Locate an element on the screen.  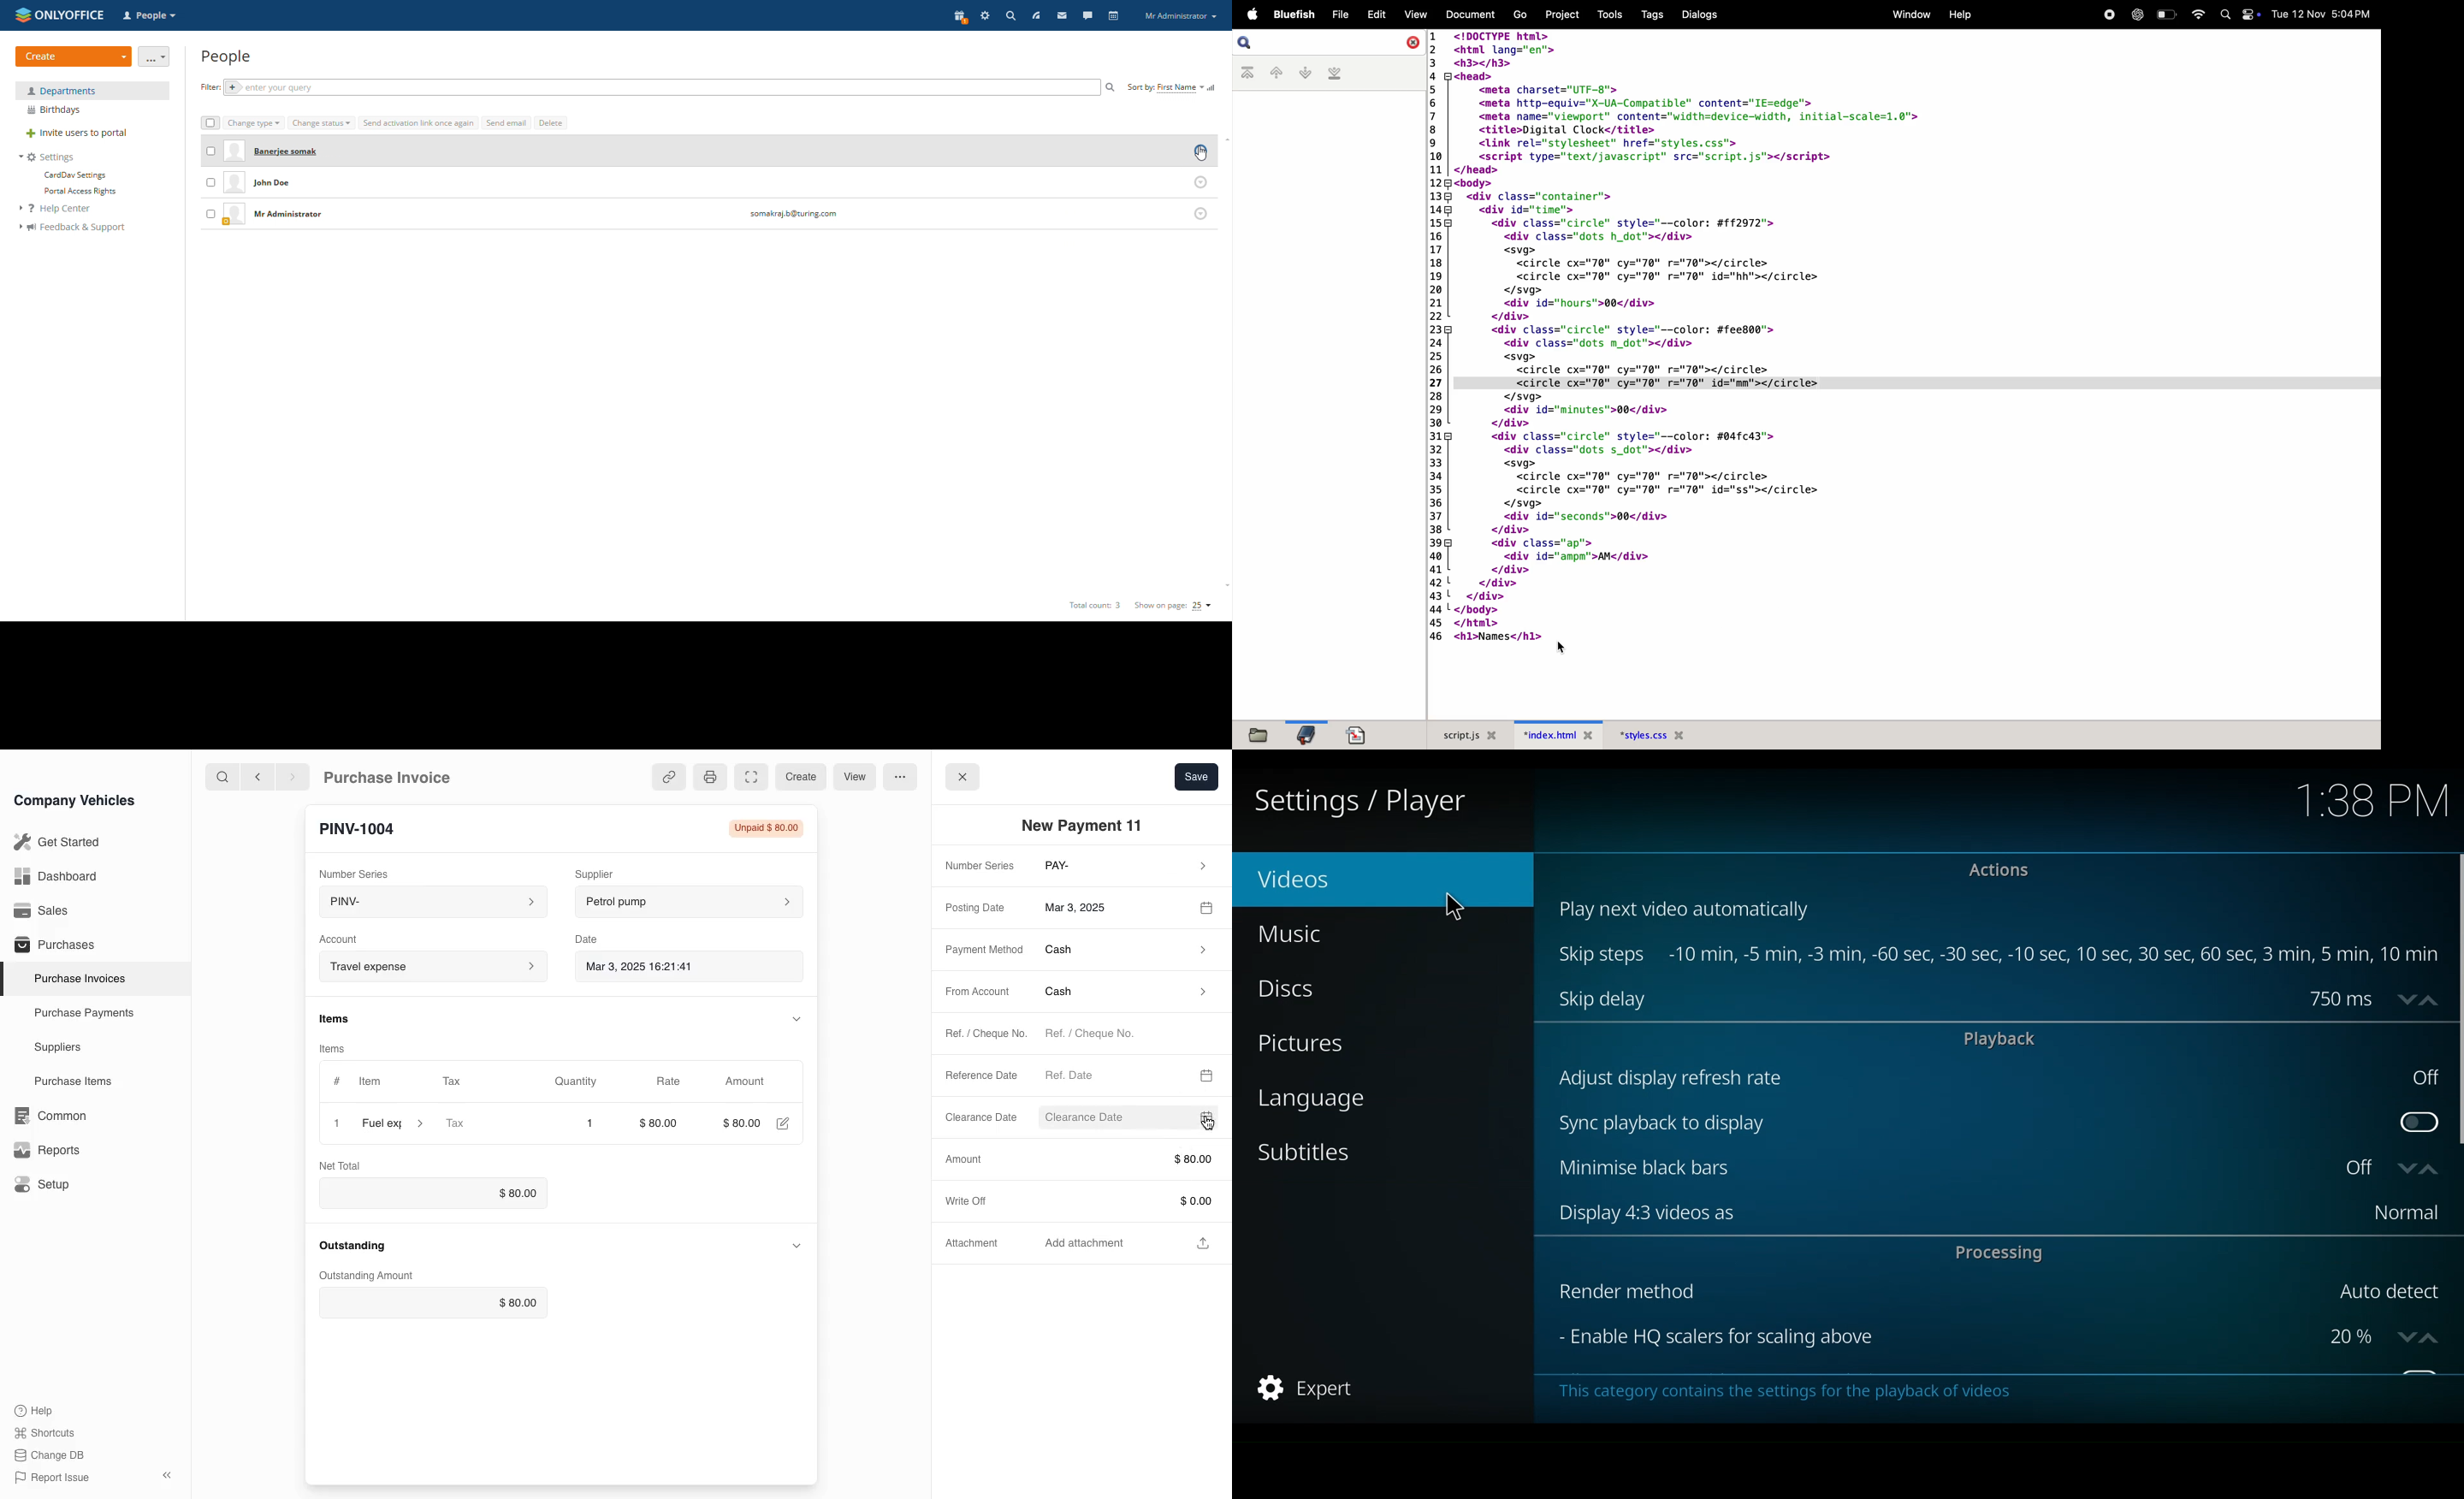
$0.00 is located at coordinates (428, 1193).